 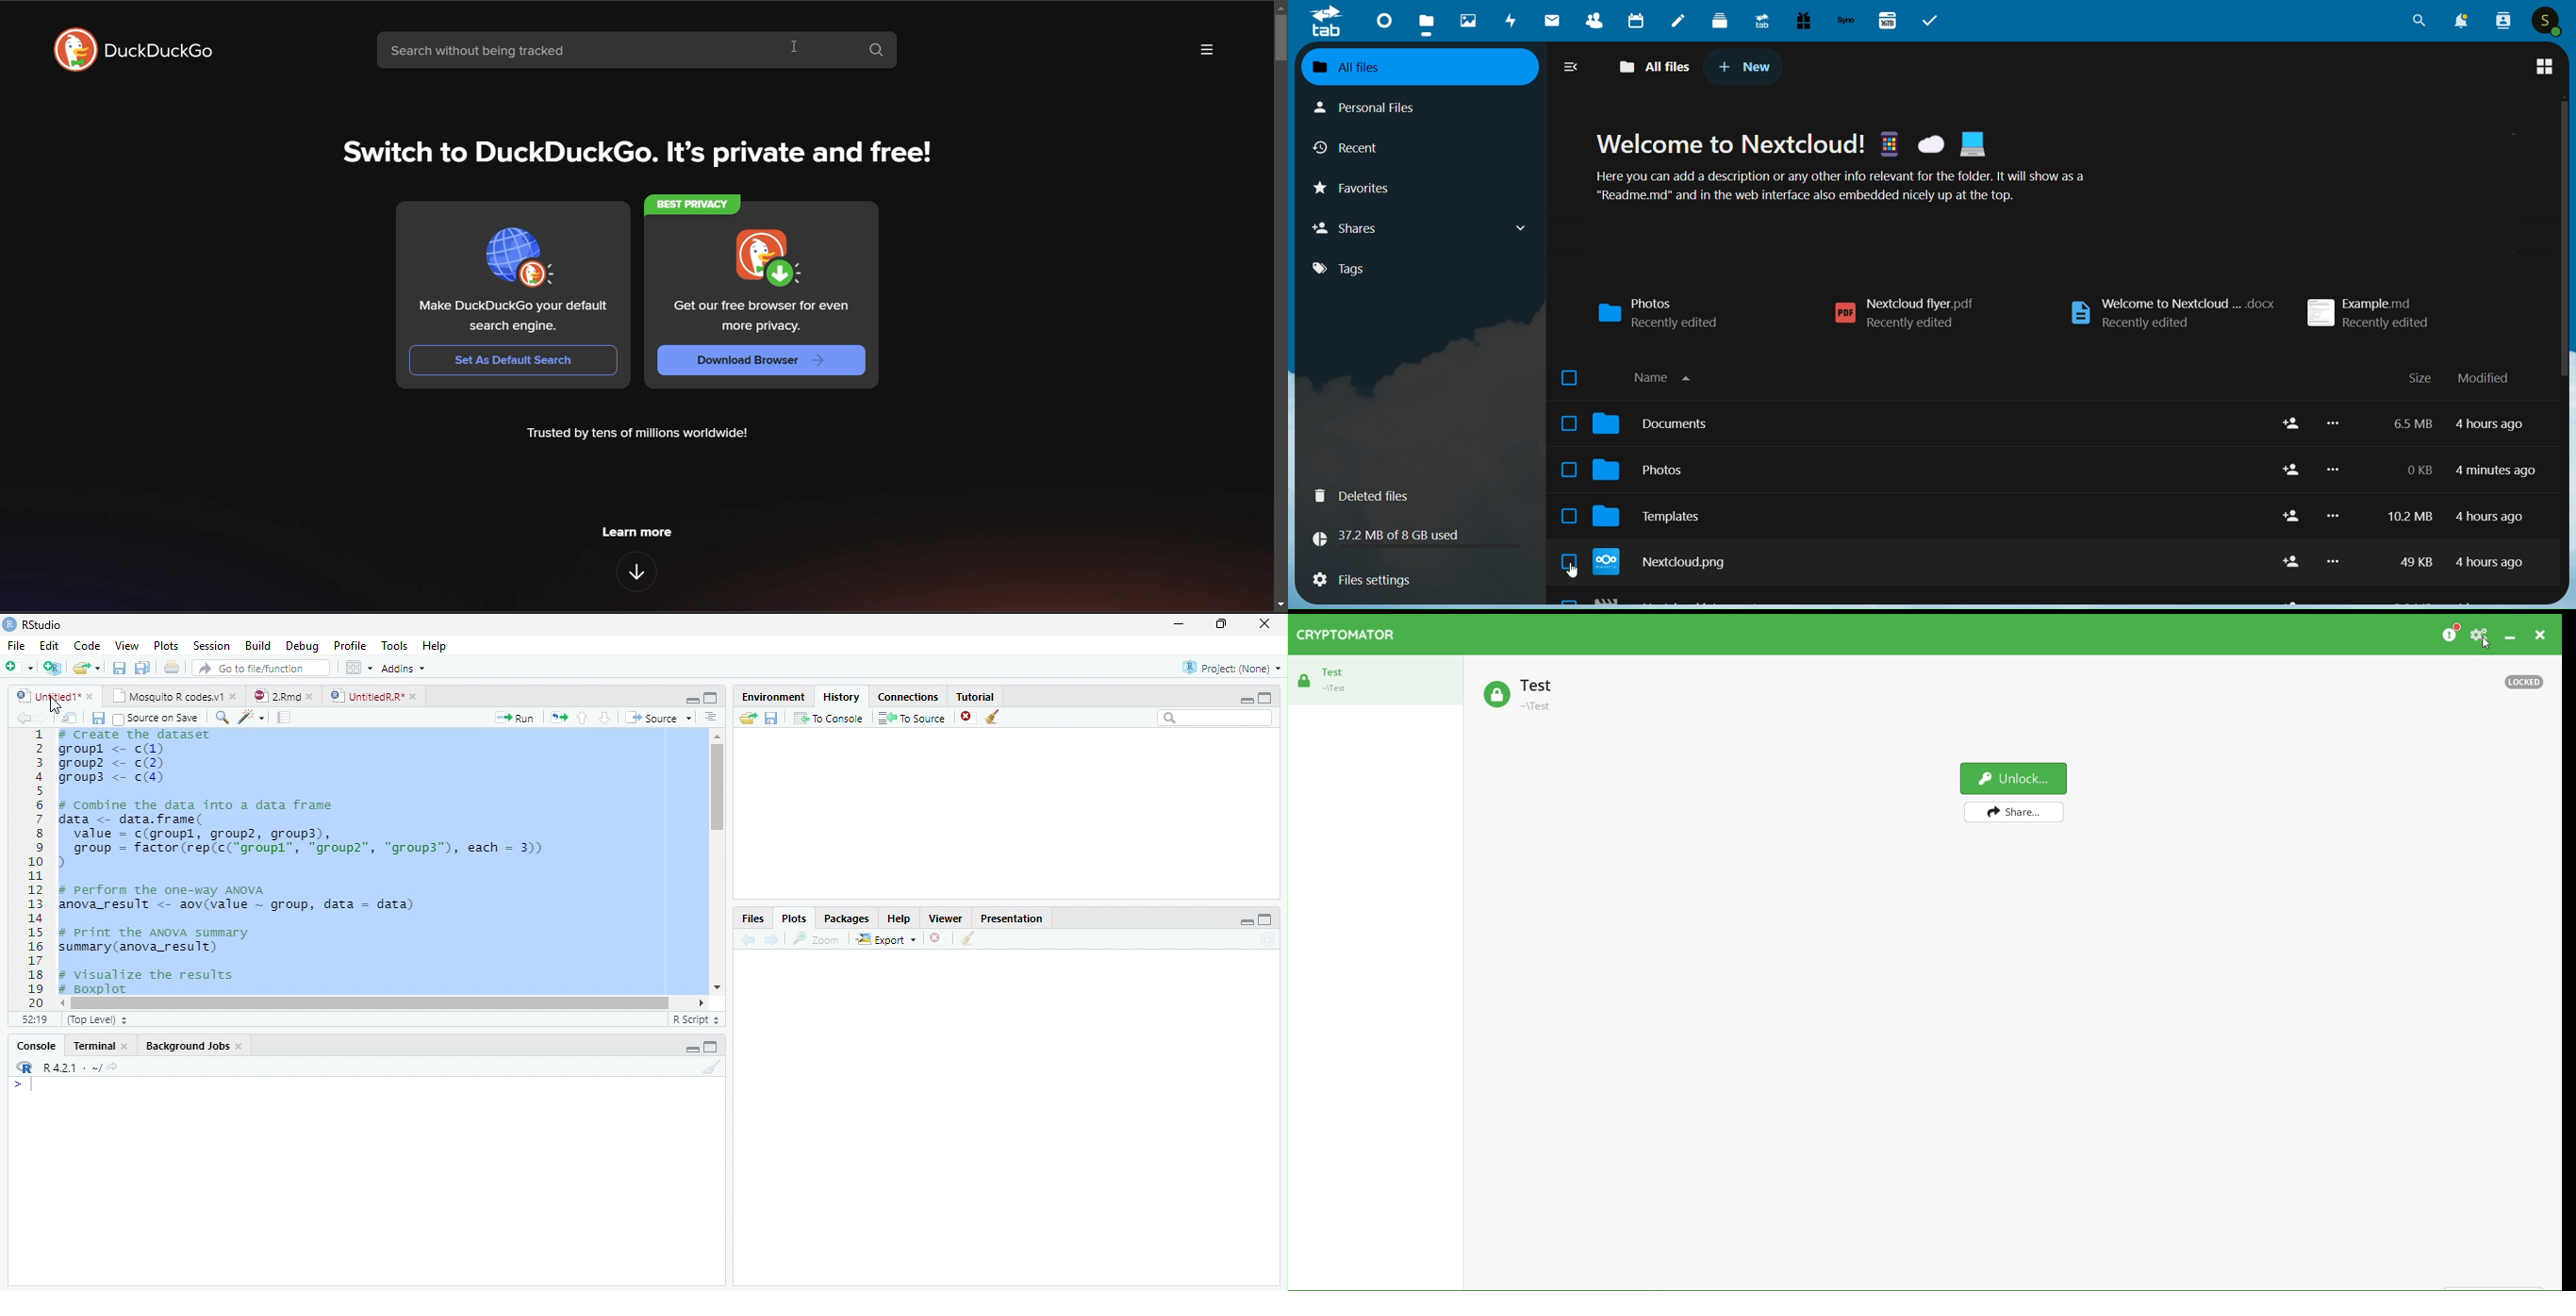 I want to click on 2Rmd, so click(x=282, y=694).